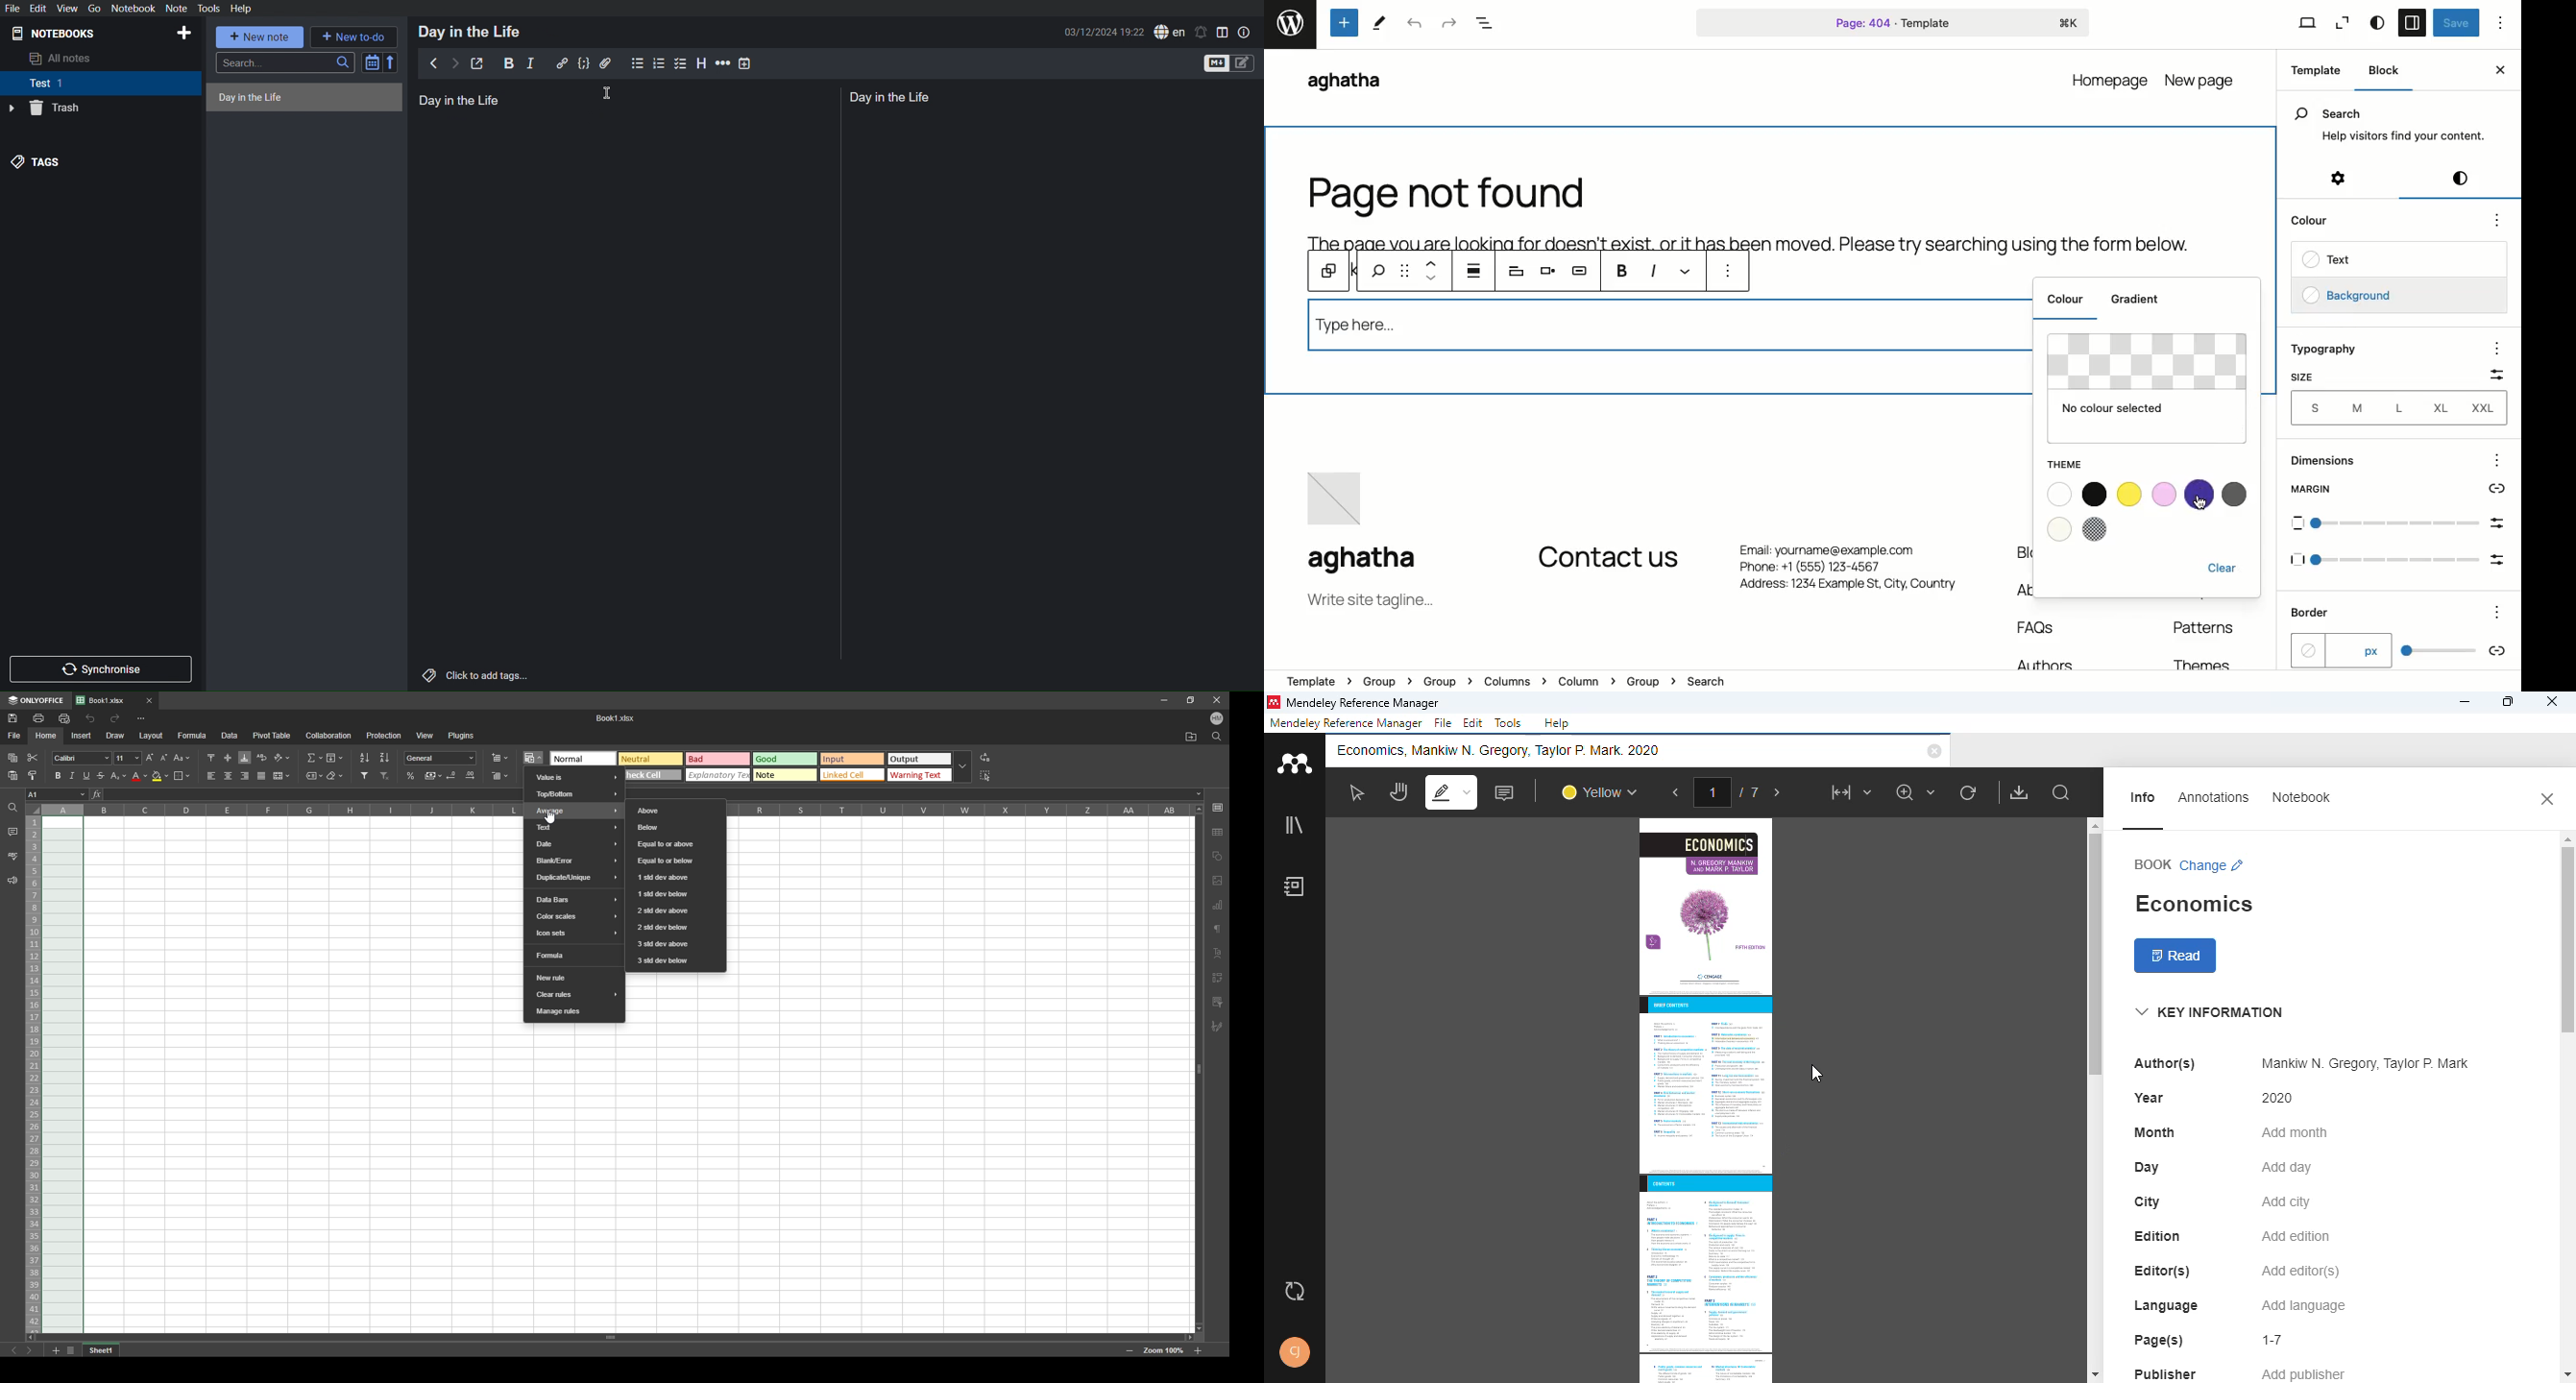 The image size is (2576, 1400). What do you see at coordinates (12, 831) in the screenshot?
I see `comment` at bounding box center [12, 831].